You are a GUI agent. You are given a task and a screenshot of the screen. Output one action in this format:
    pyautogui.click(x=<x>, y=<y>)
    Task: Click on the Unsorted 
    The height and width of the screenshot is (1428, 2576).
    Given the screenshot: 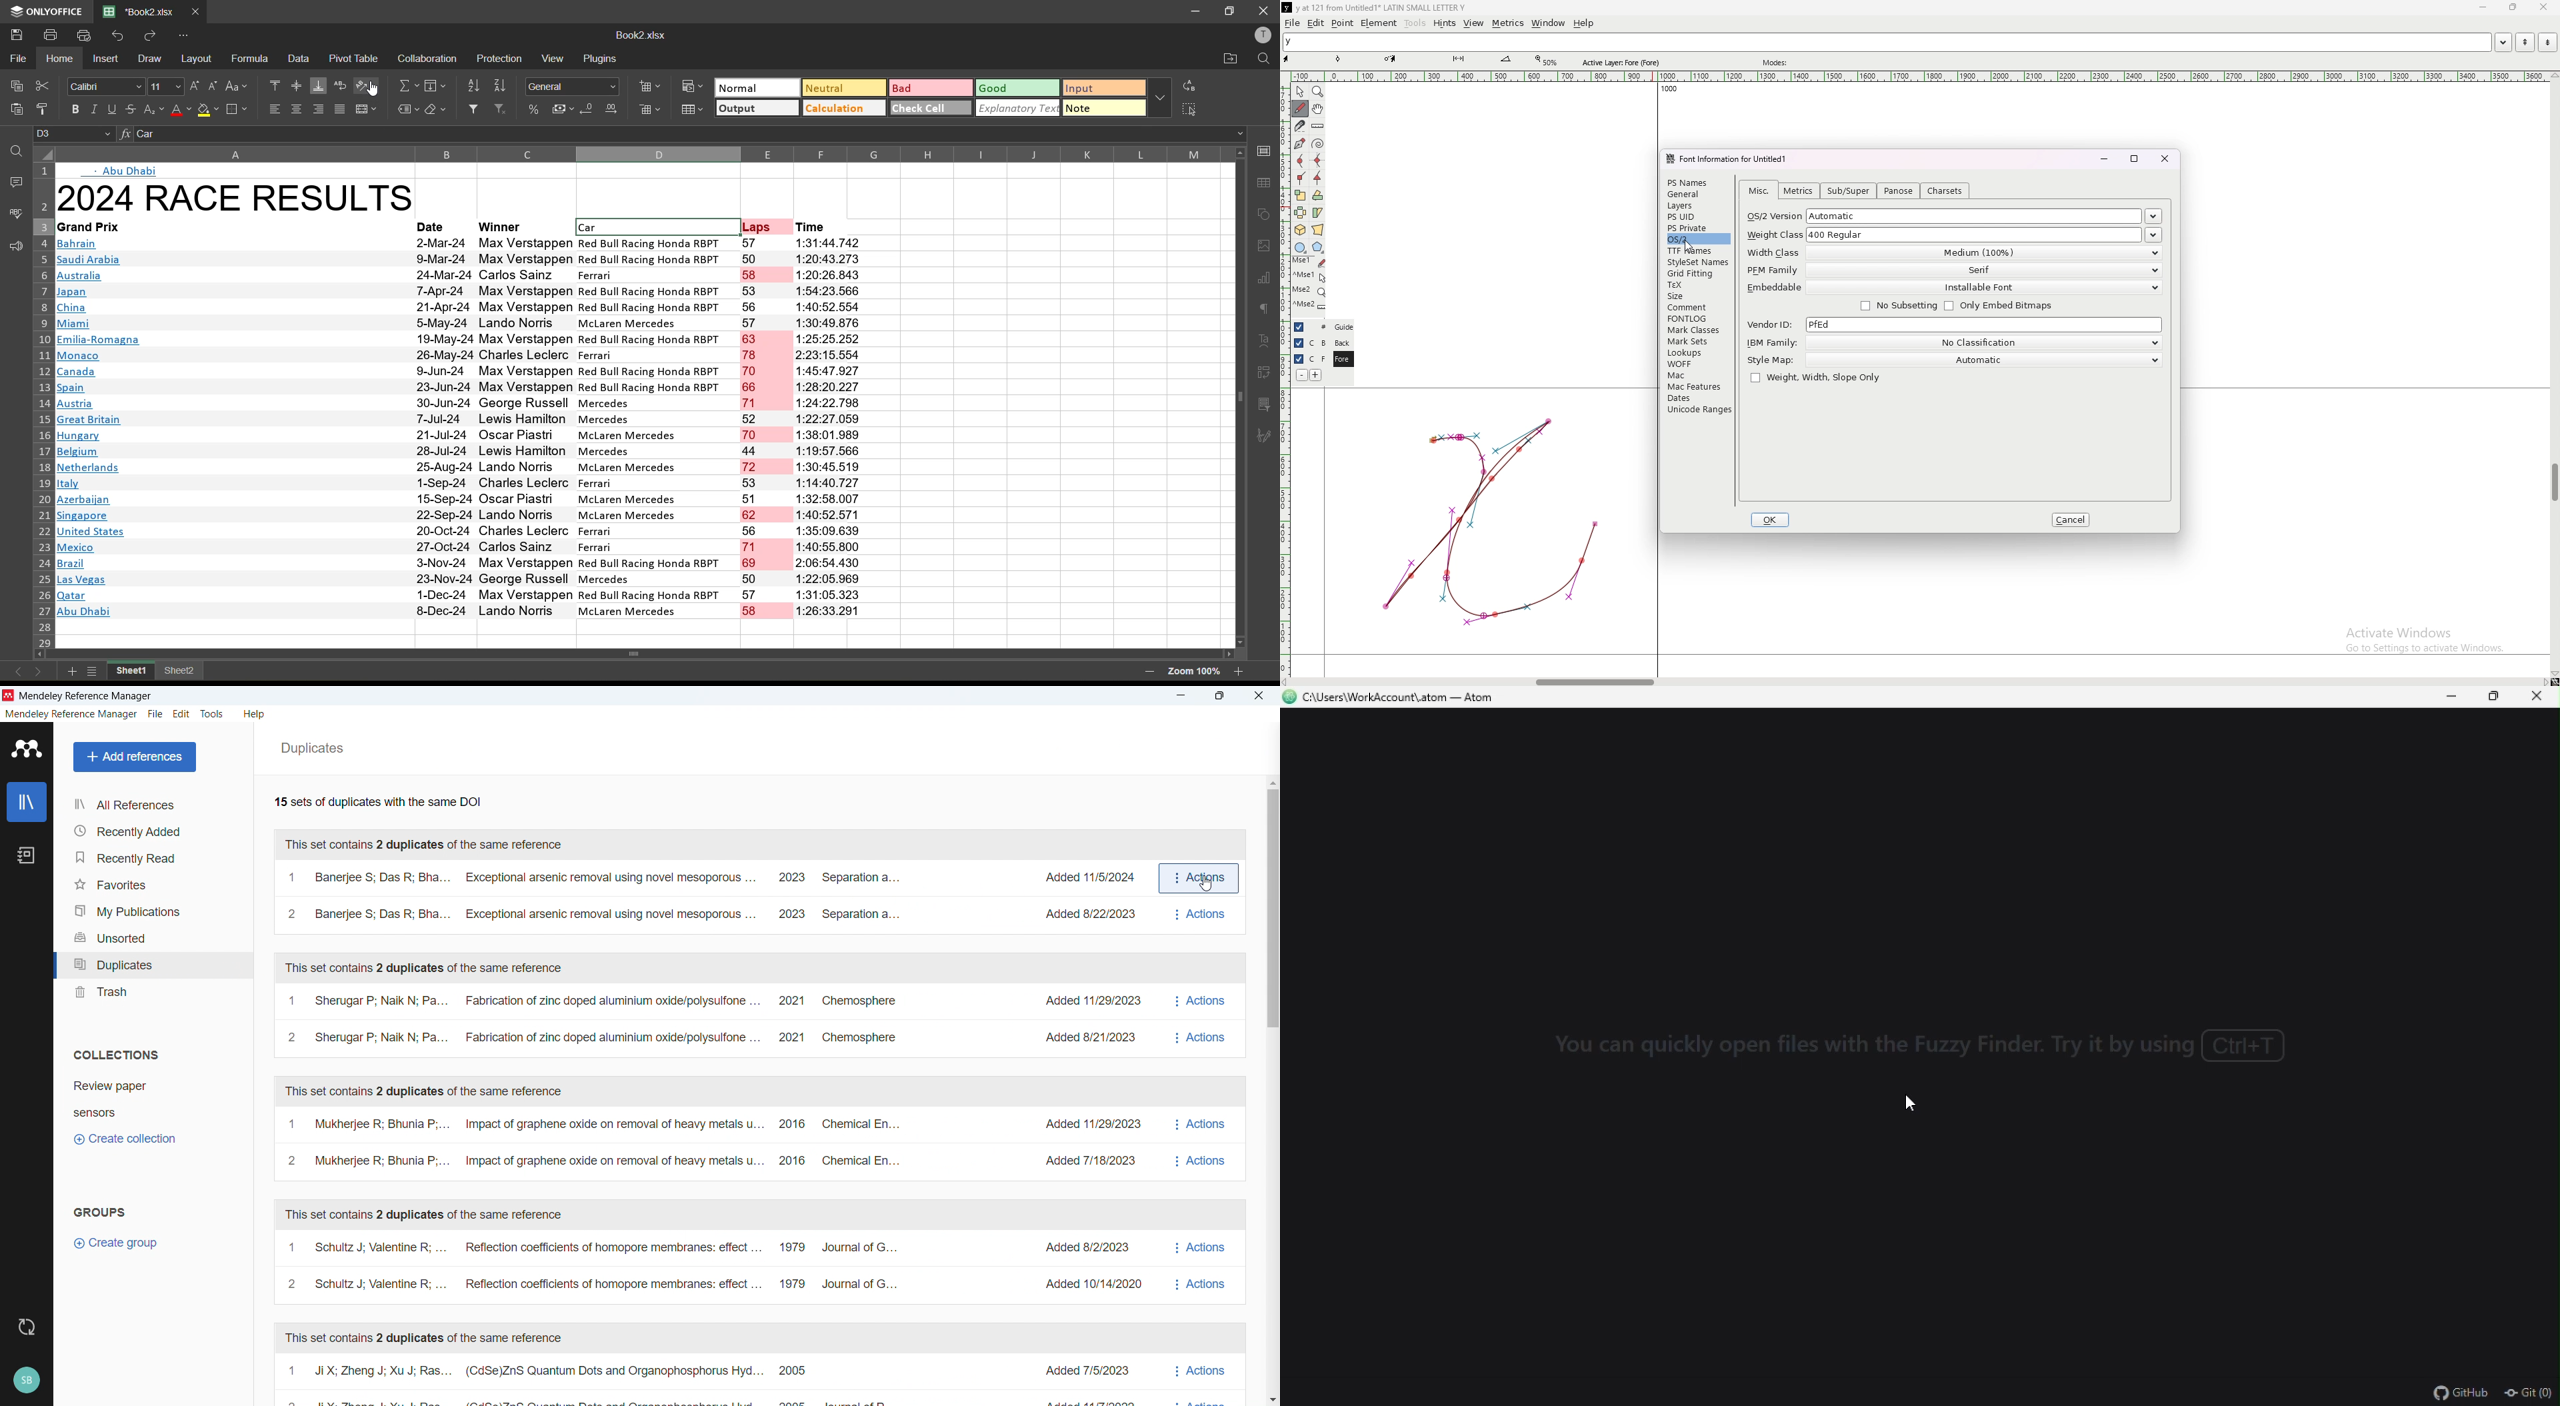 What is the action you would take?
    pyautogui.click(x=152, y=937)
    